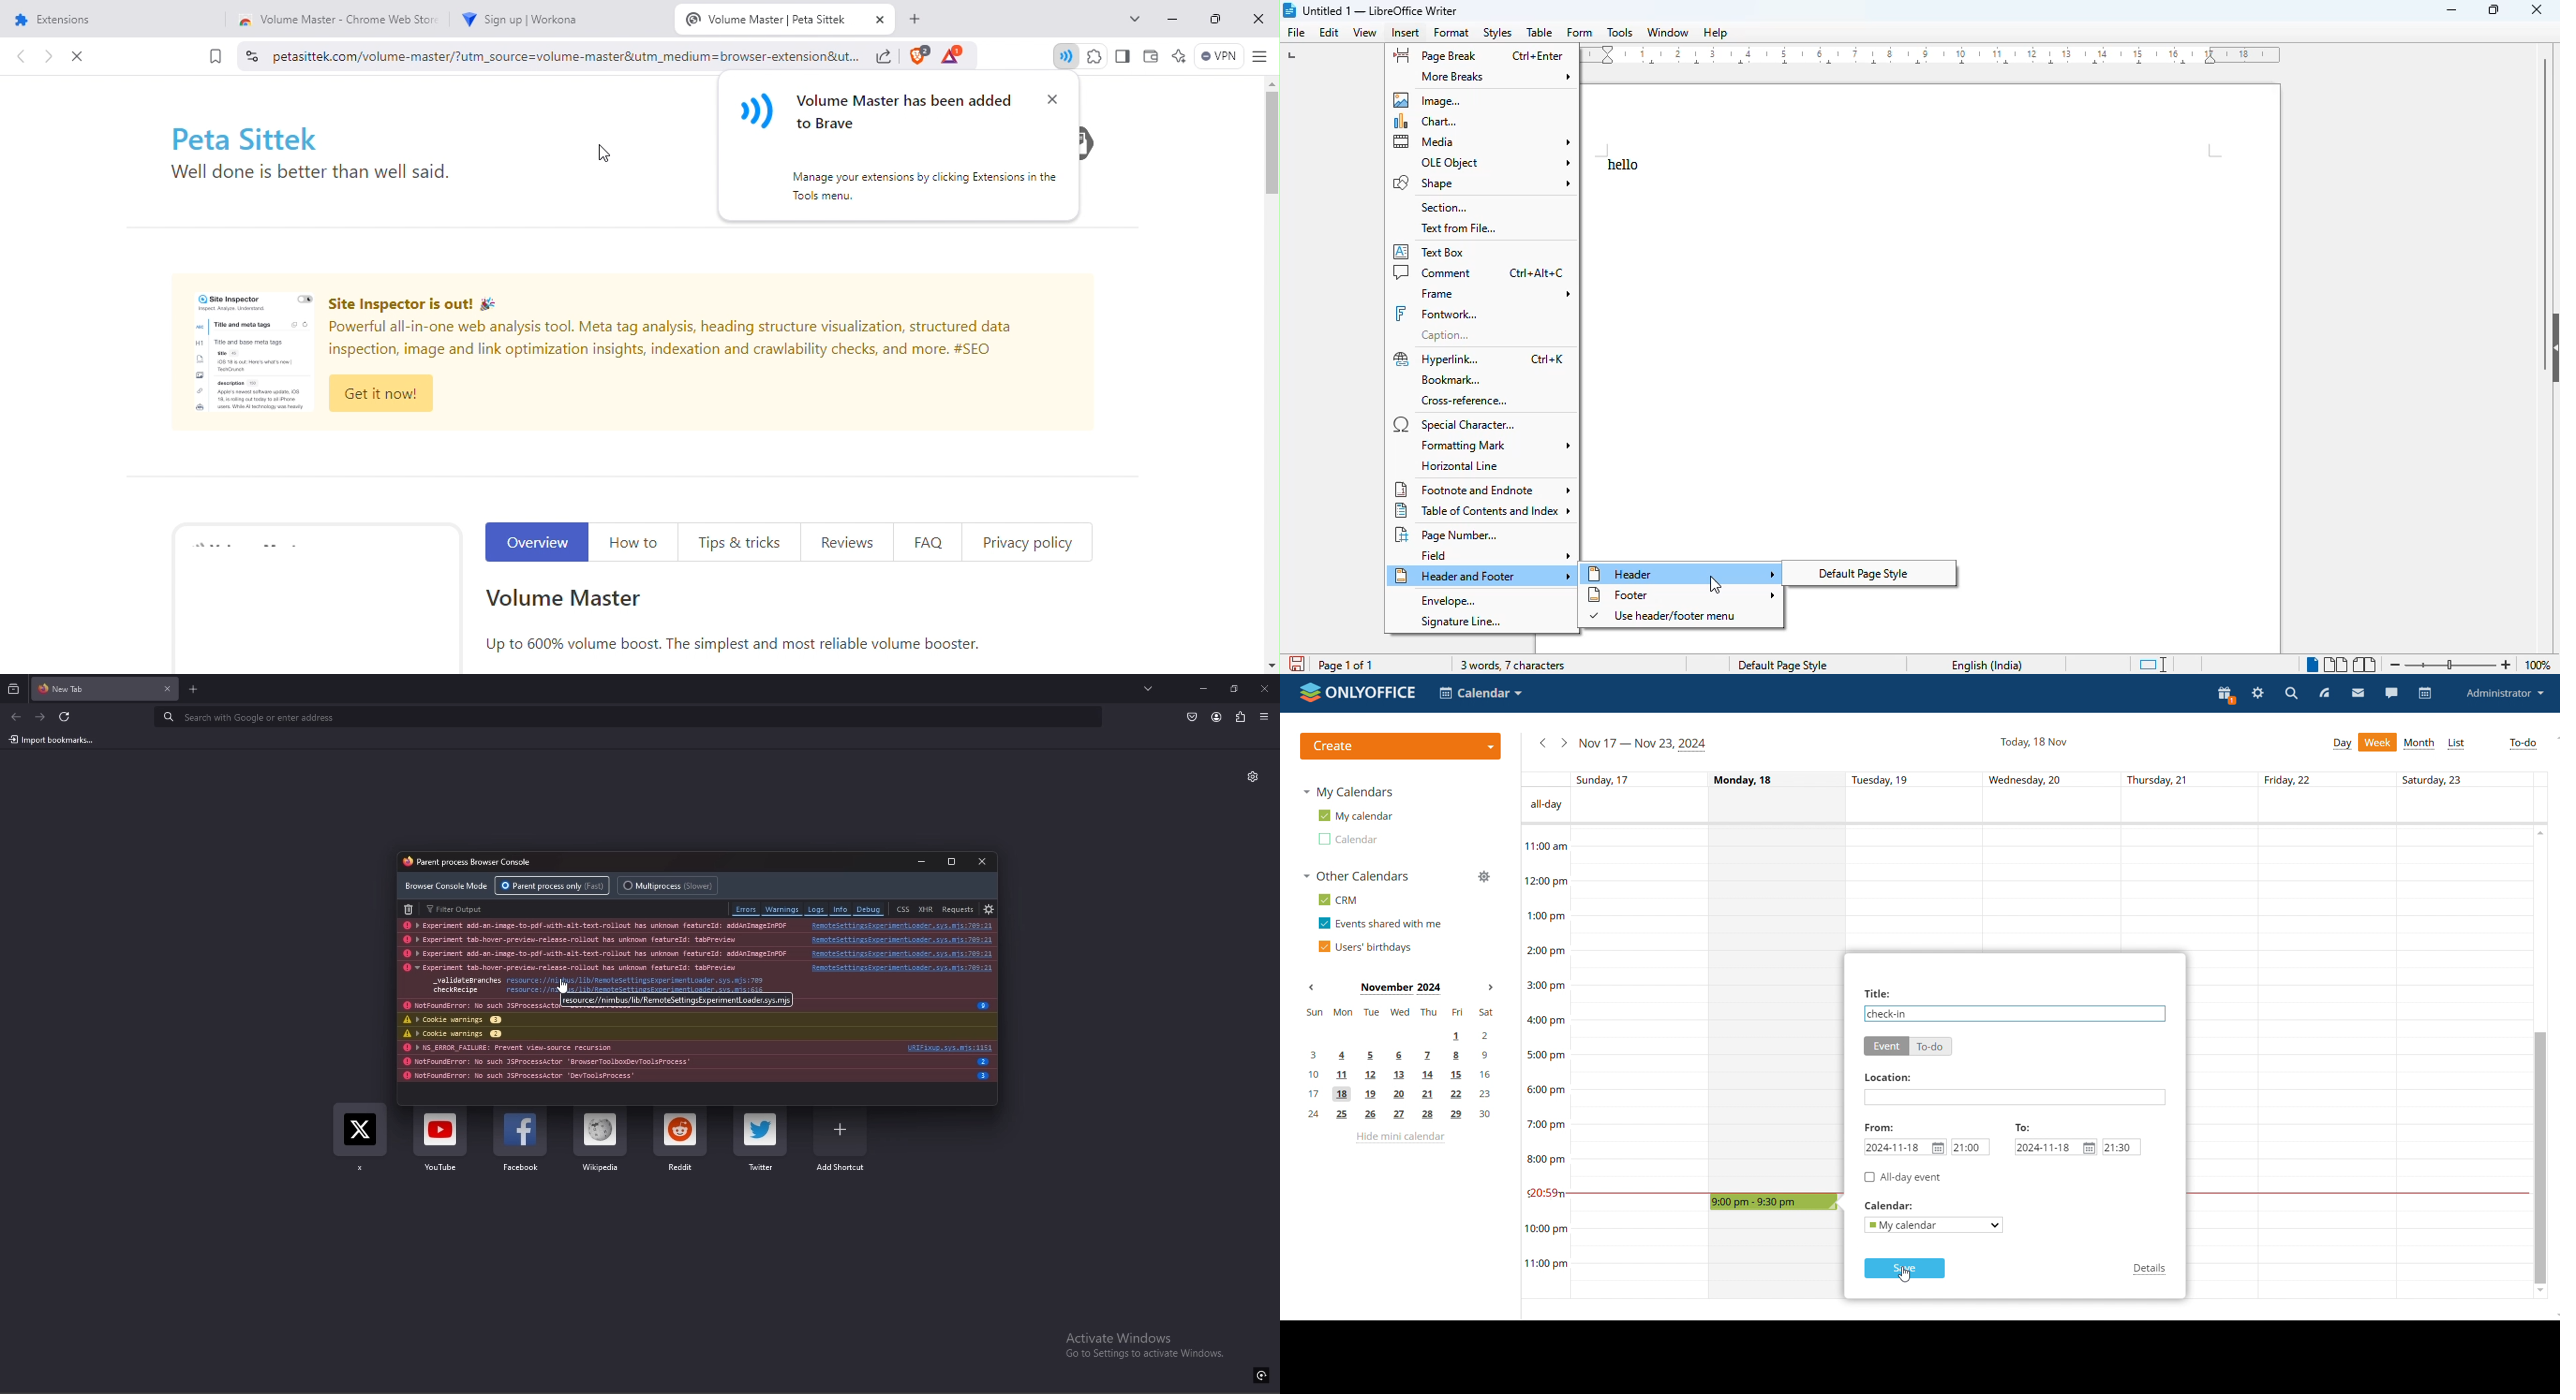 This screenshot has width=2576, height=1400. Describe the element at coordinates (1493, 555) in the screenshot. I see `field` at that location.